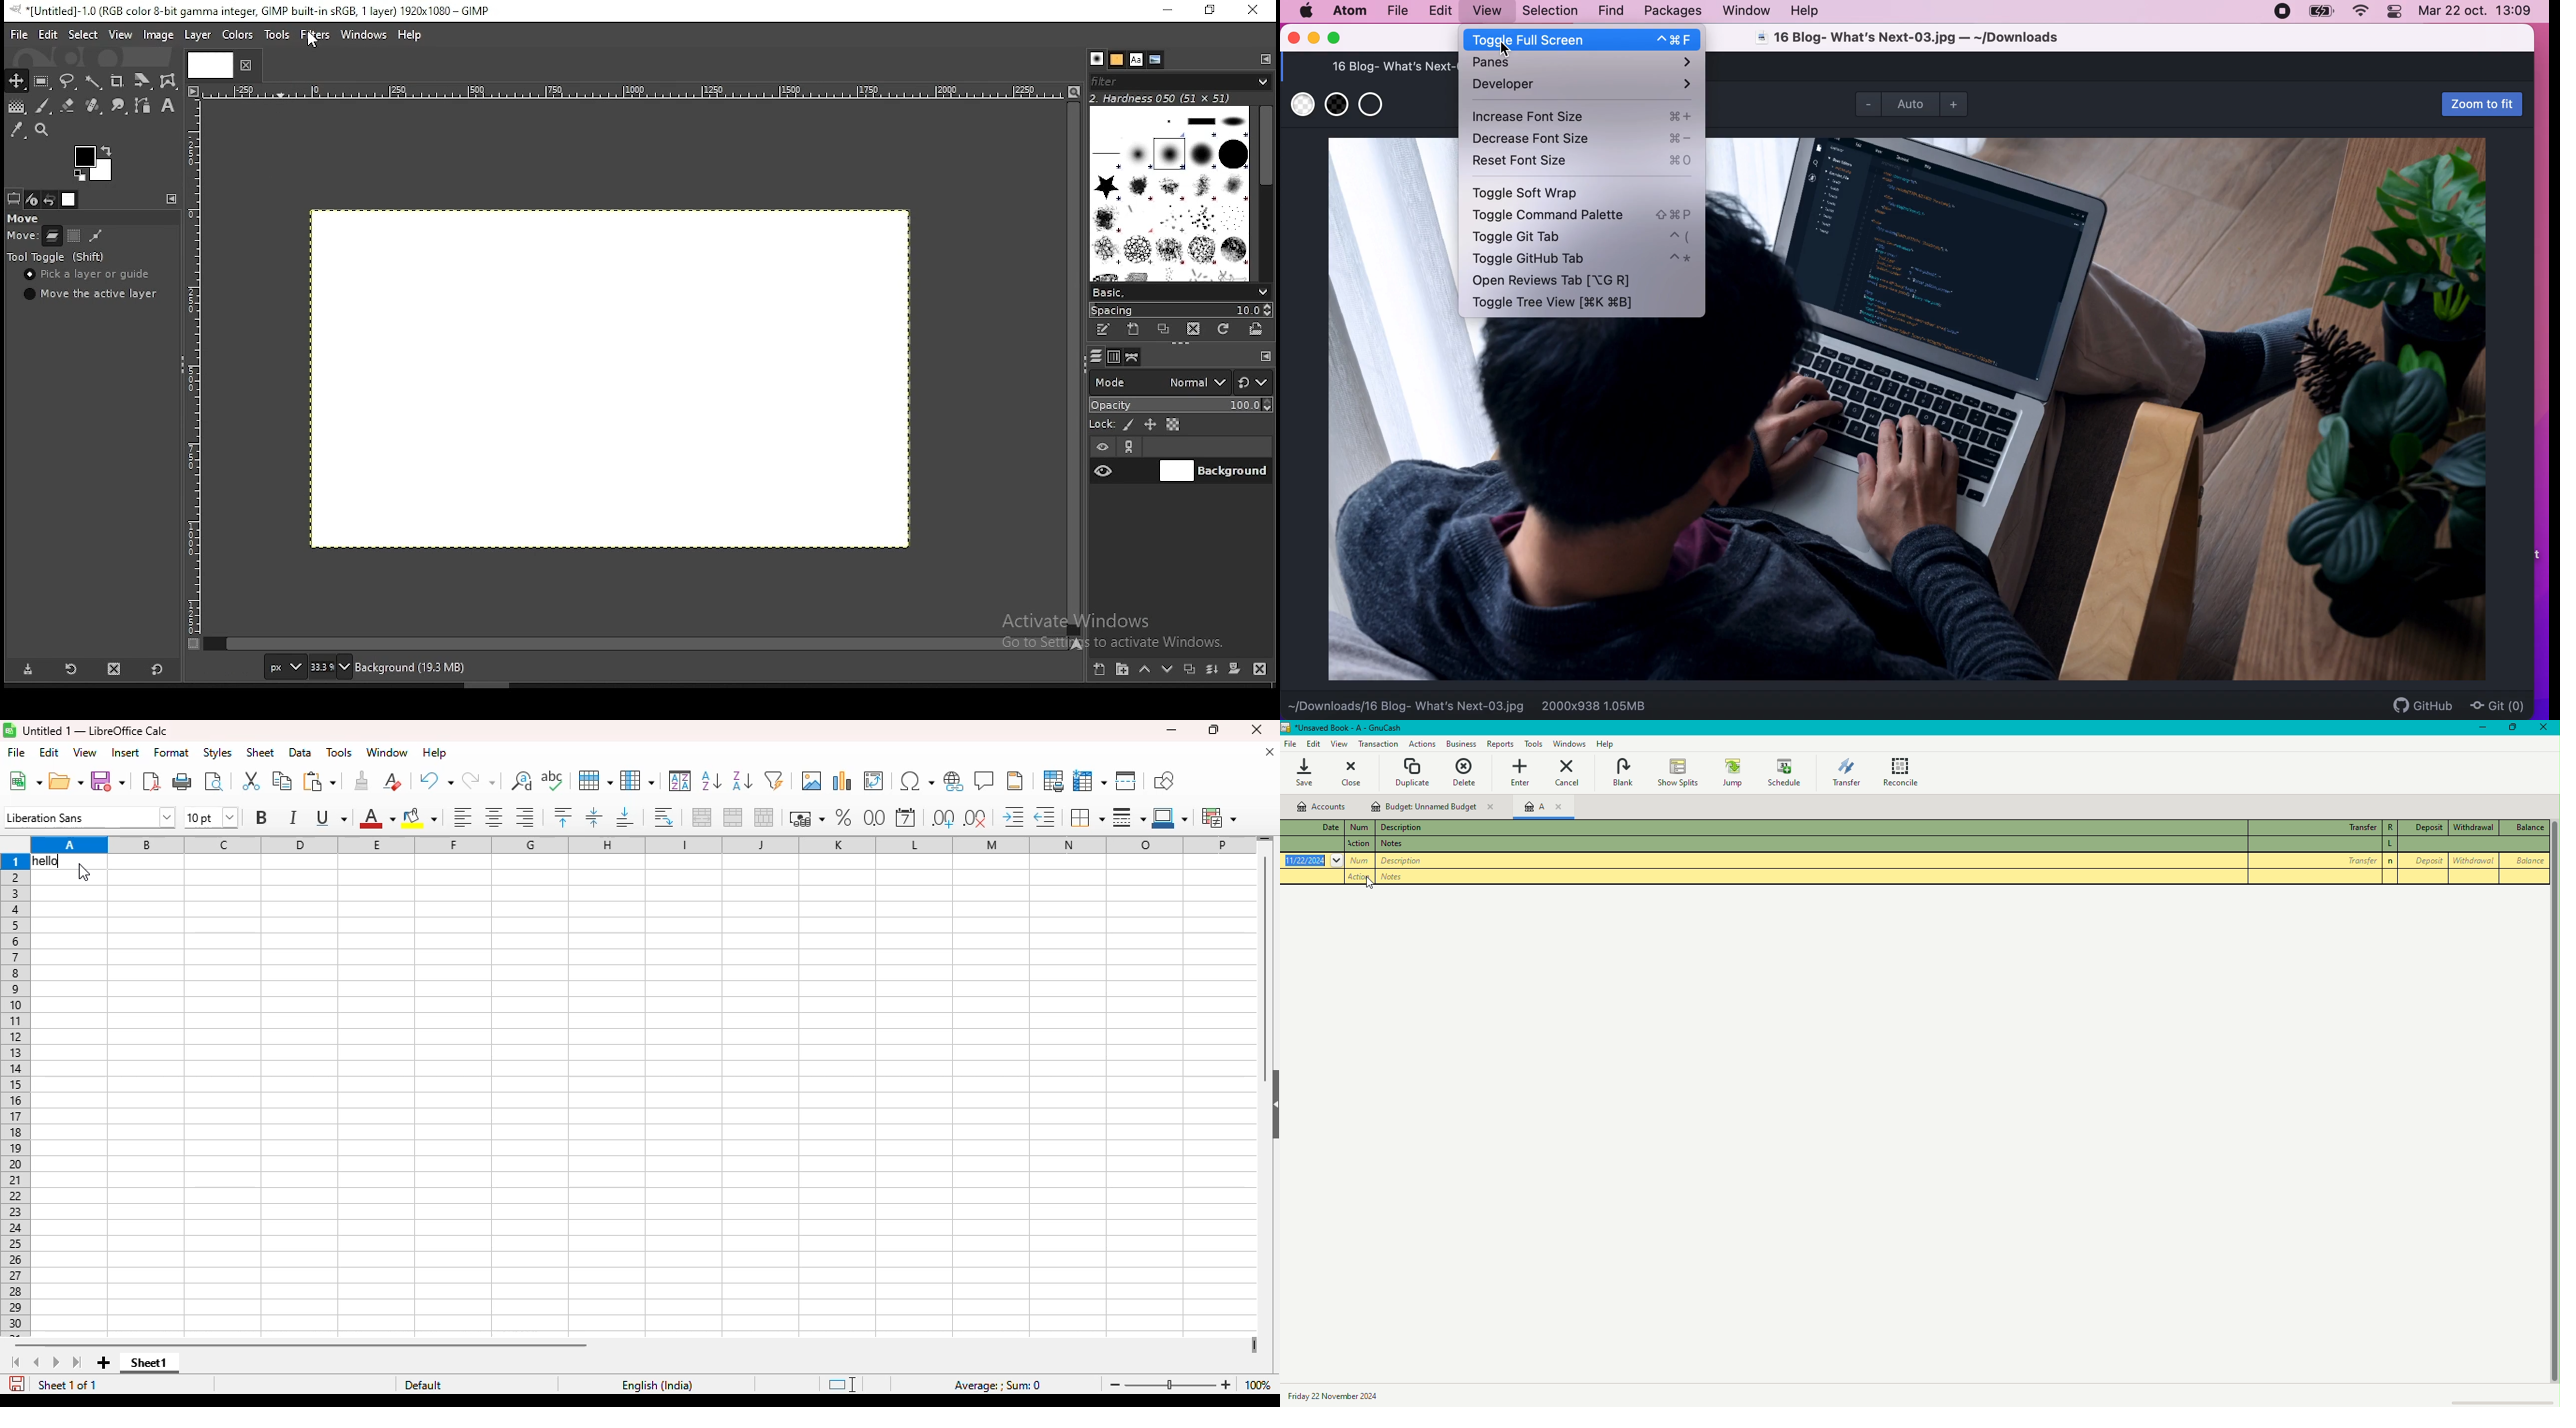  I want to click on paste, so click(319, 781).